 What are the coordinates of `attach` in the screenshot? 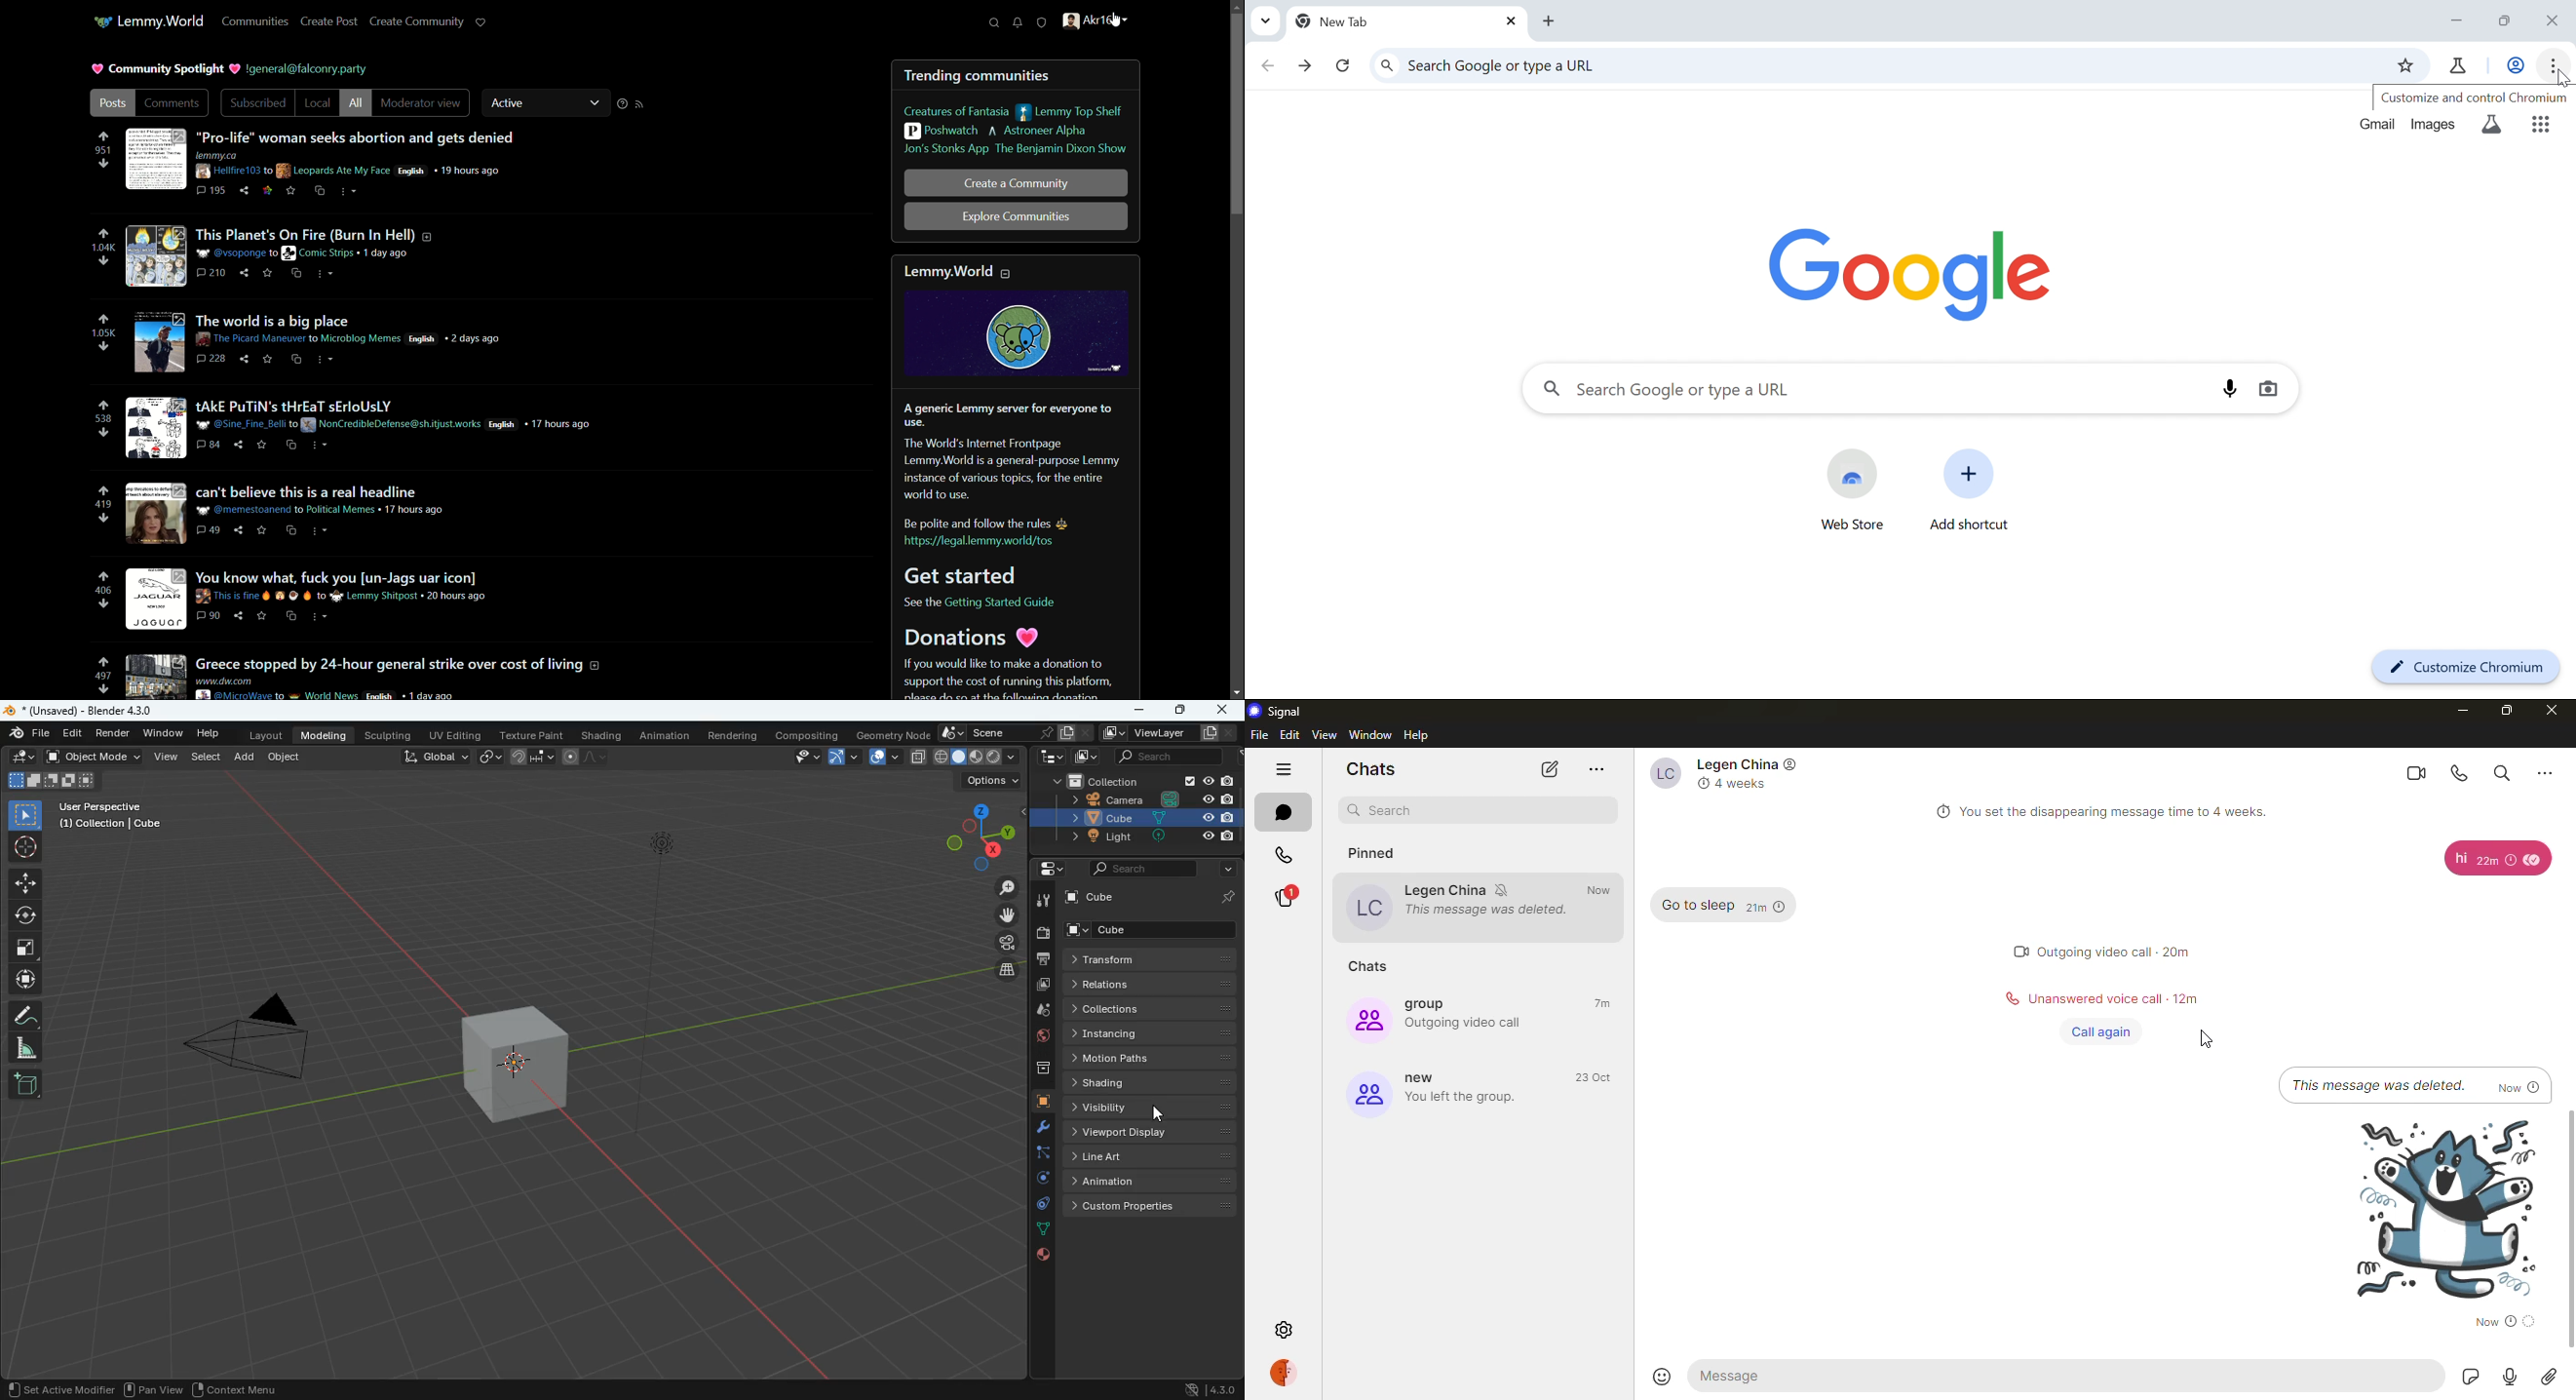 It's located at (2549, 1378).